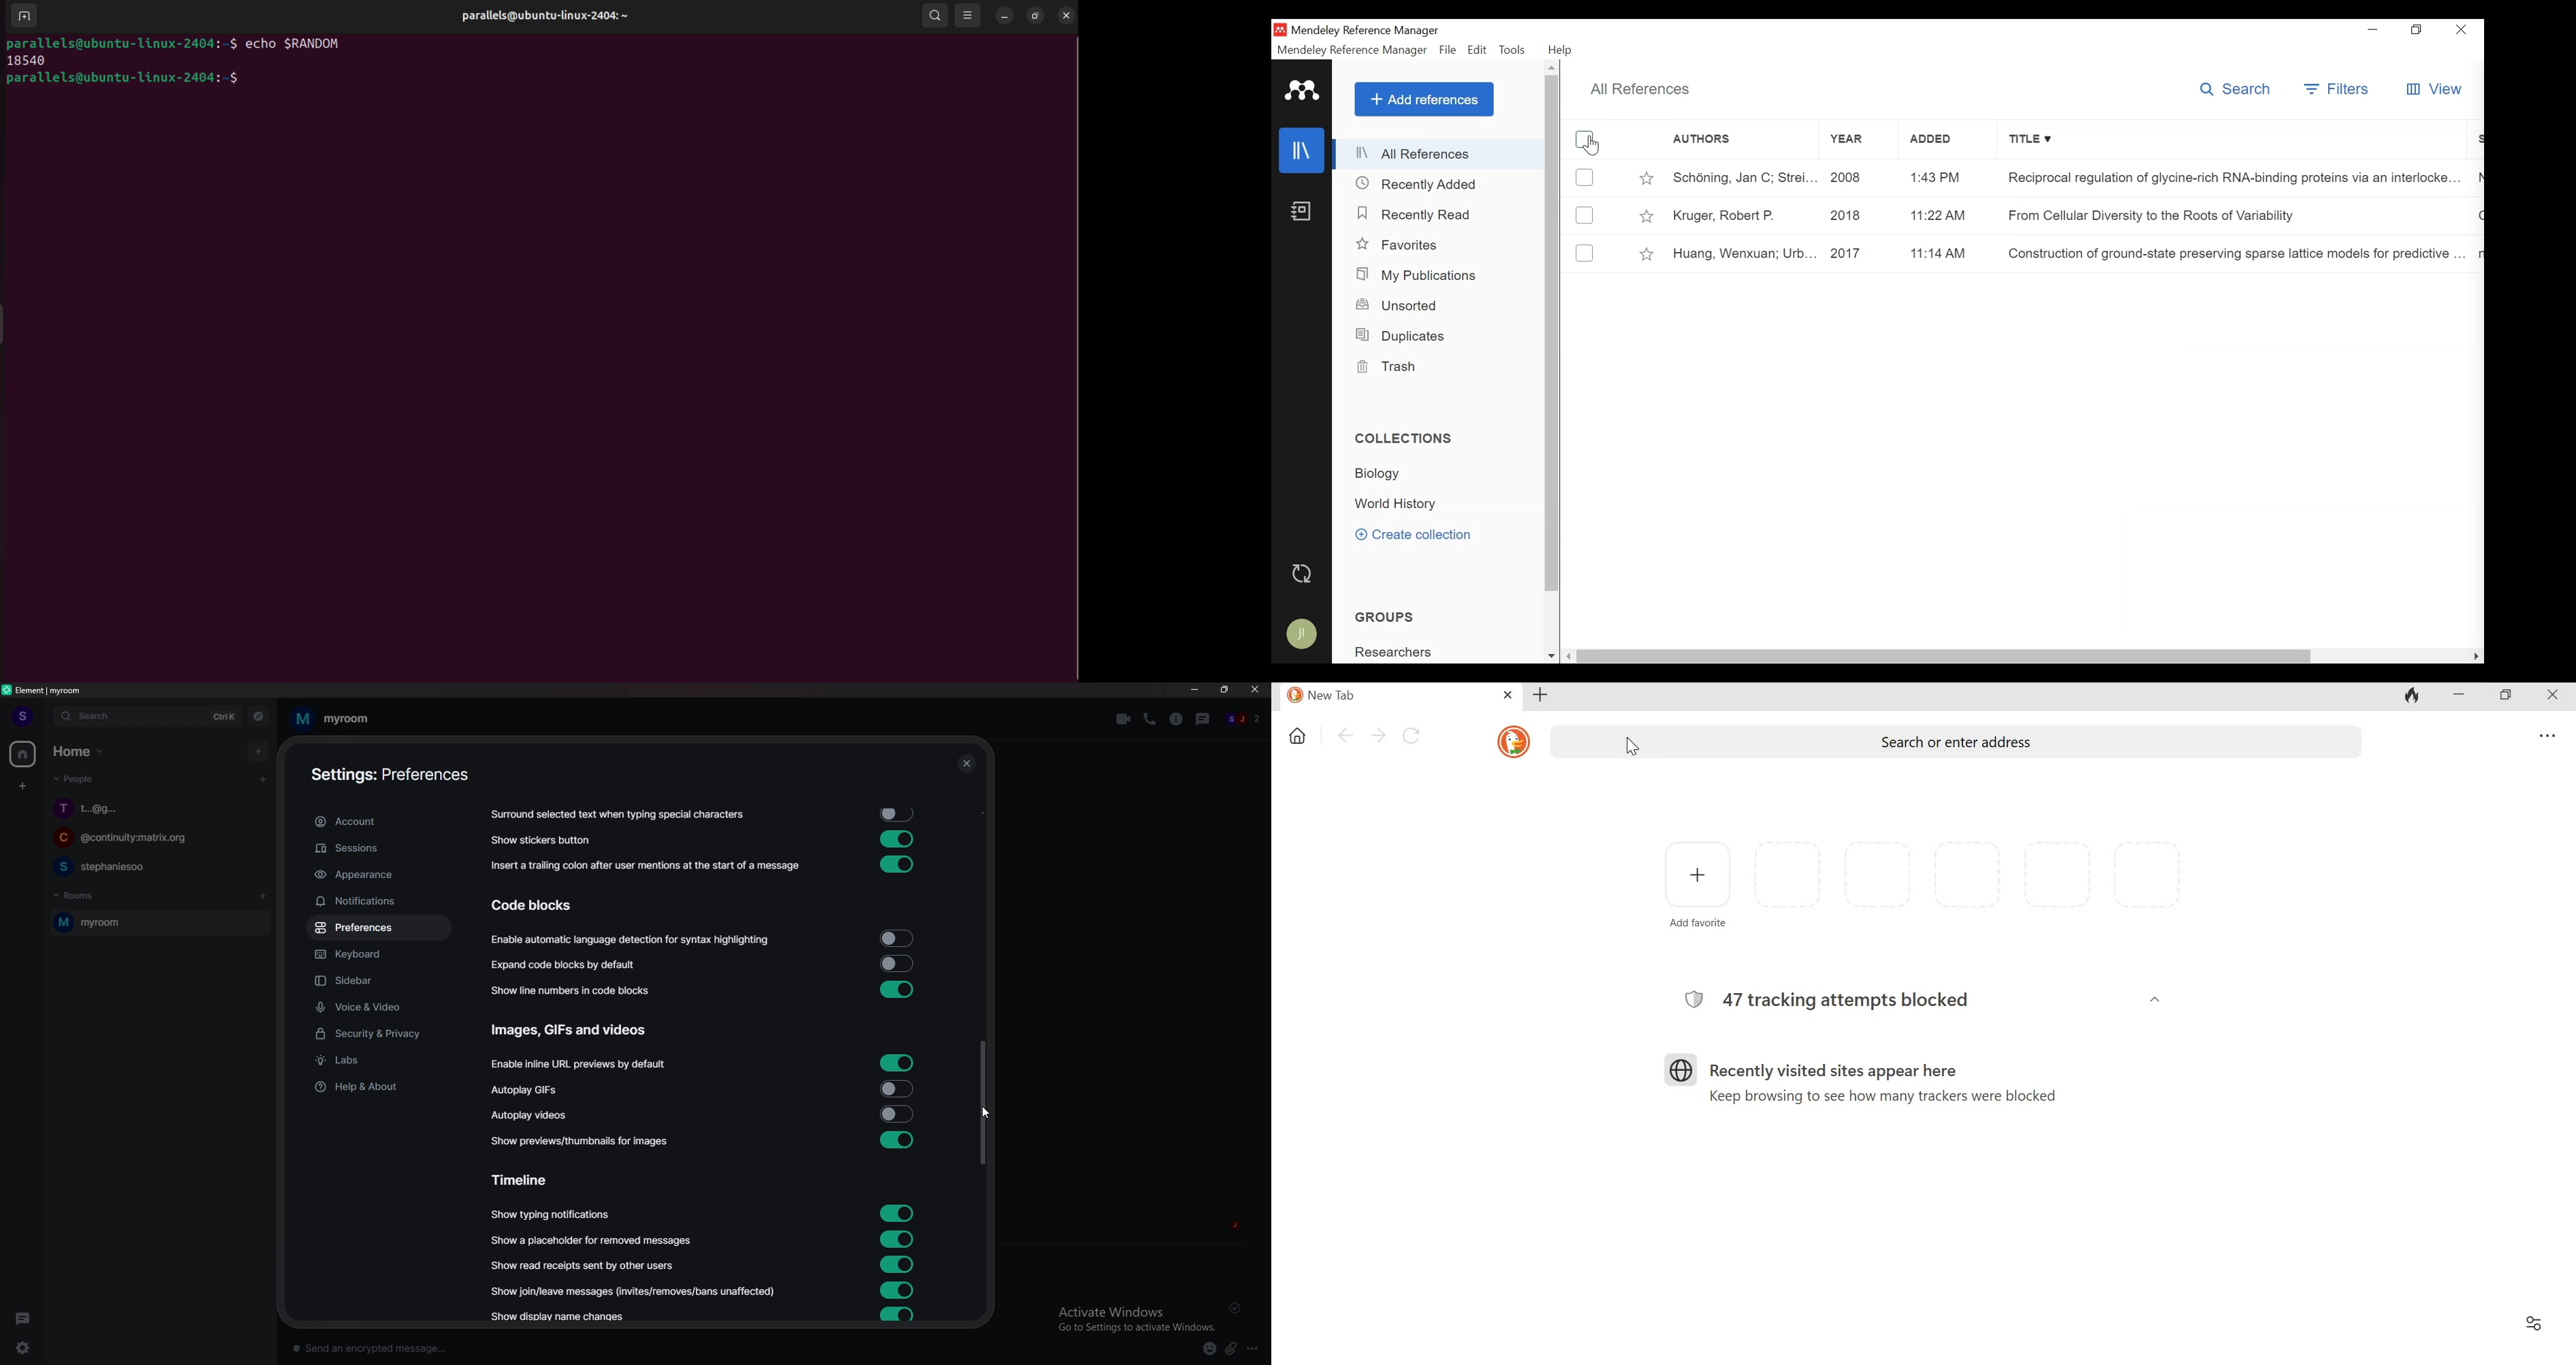 This screenshot has height=1372, width=2576. I want to click on Library, so click(1301, 150).